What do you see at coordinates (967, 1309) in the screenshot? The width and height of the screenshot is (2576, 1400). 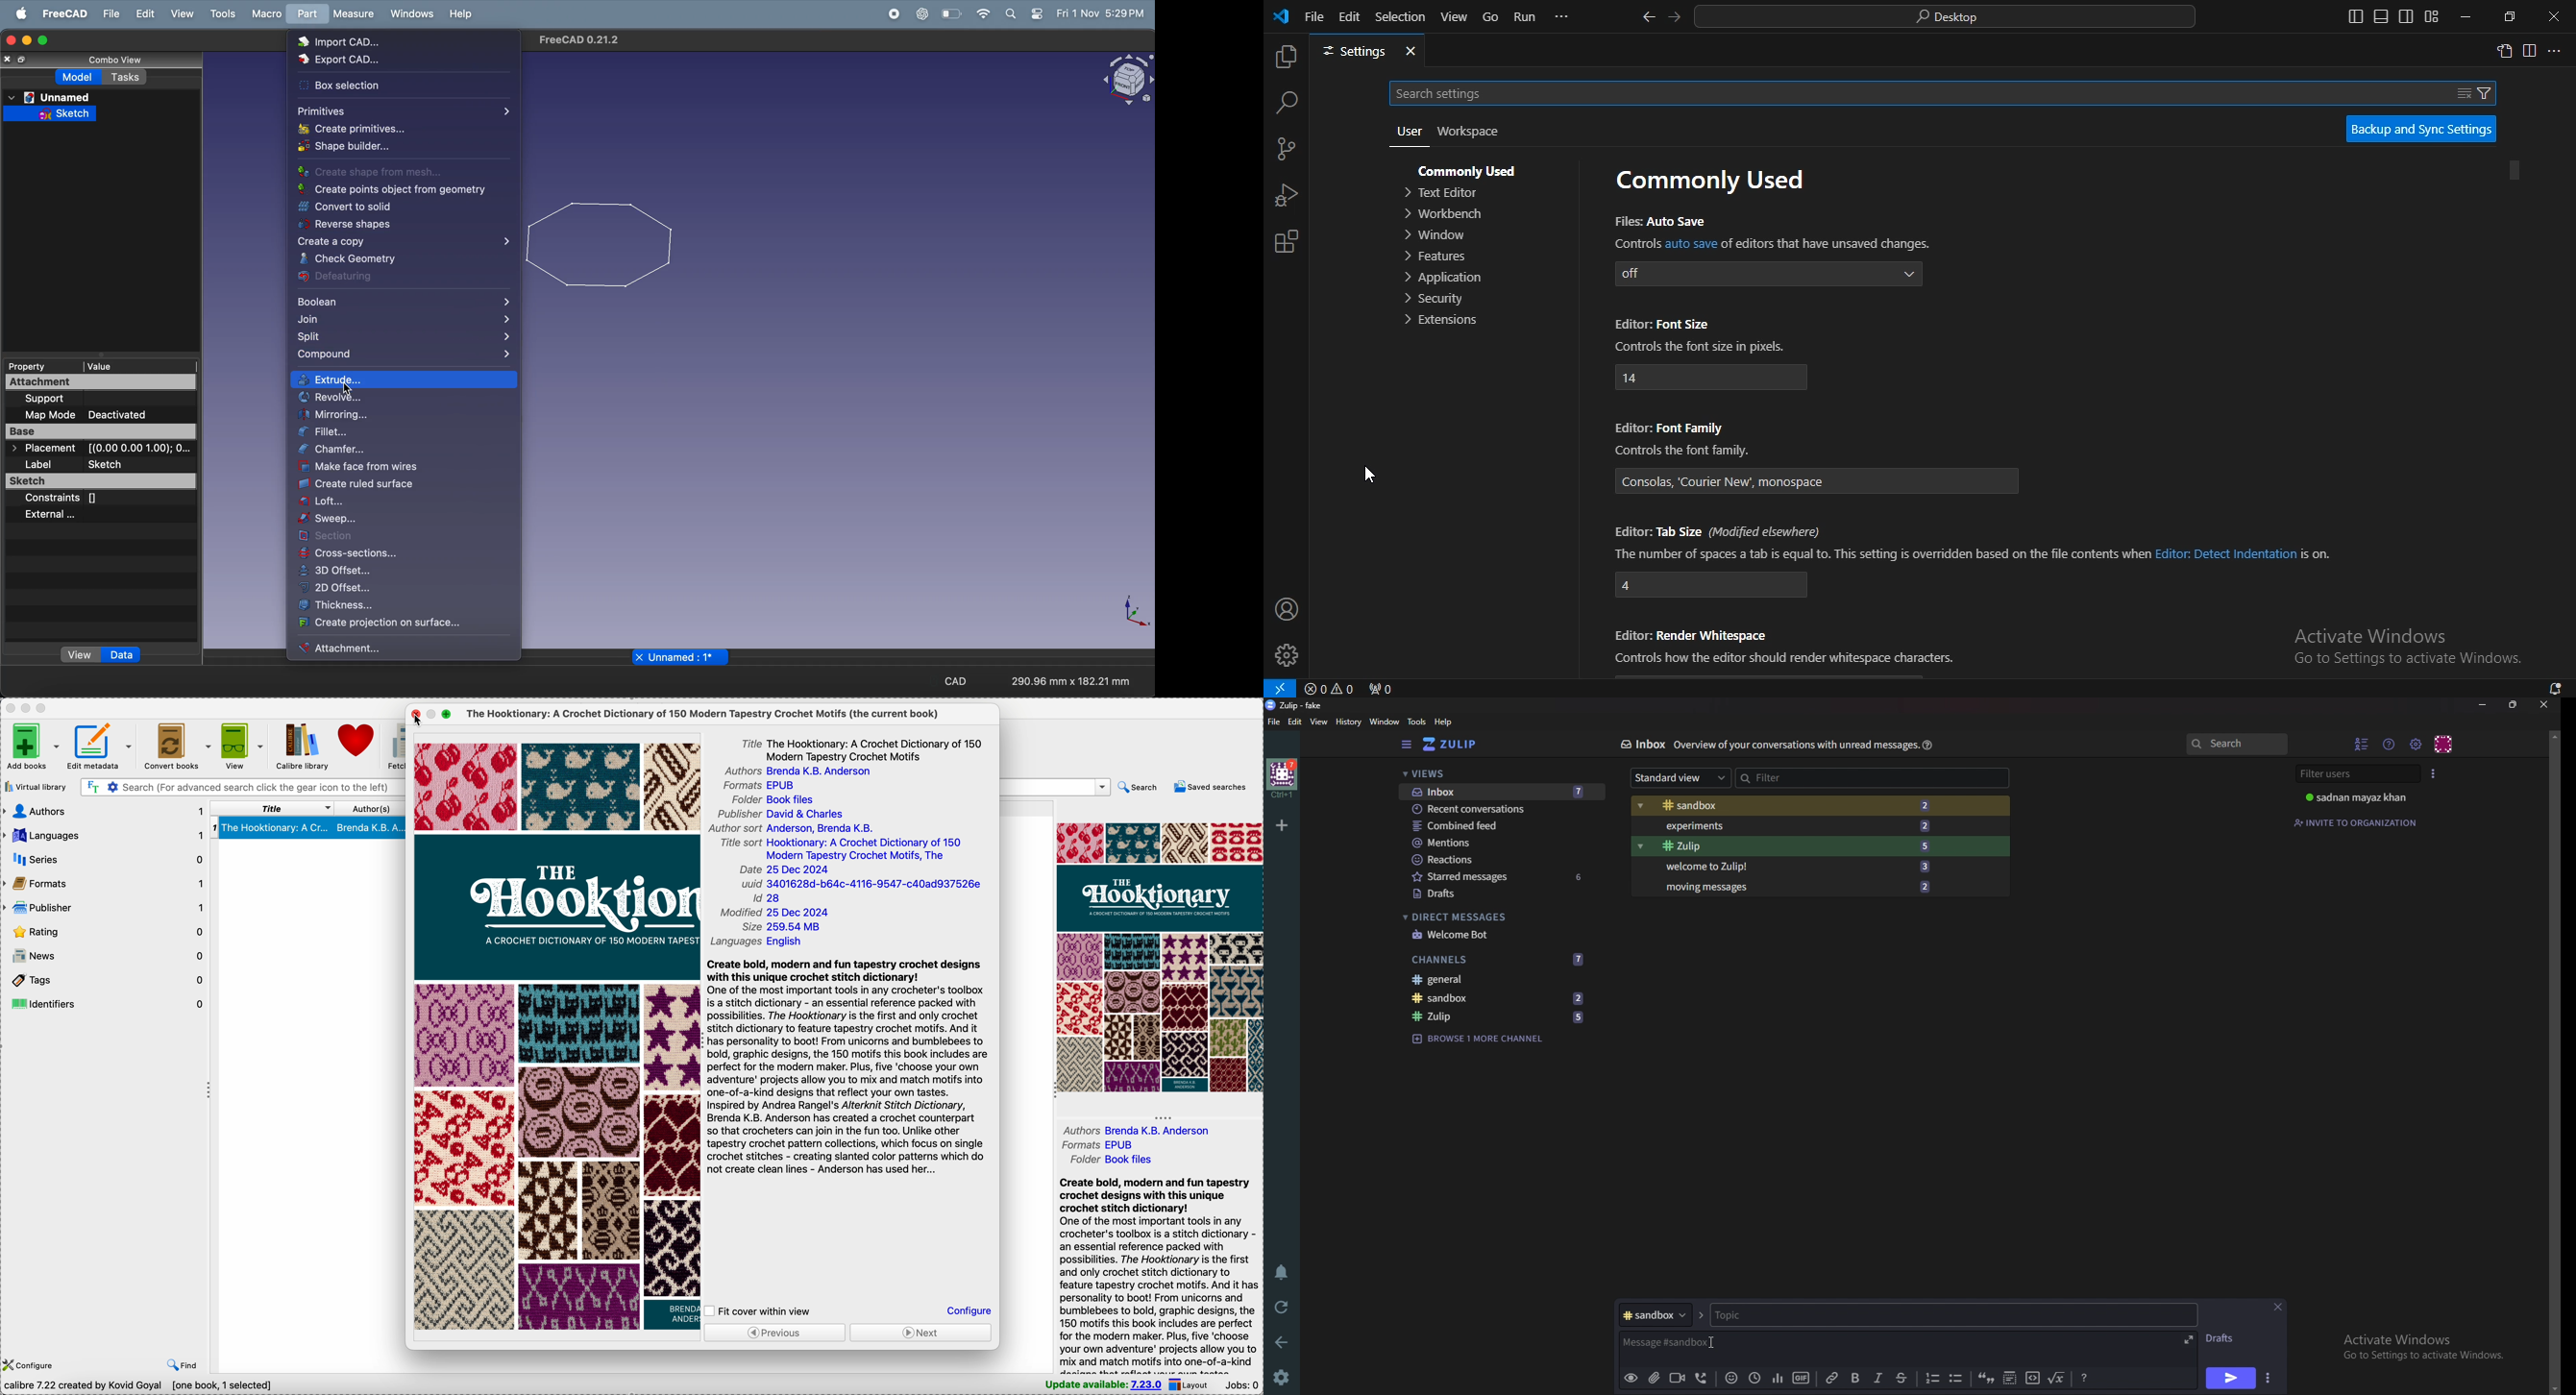 I see `configure` at bounding box center [967, 1309].